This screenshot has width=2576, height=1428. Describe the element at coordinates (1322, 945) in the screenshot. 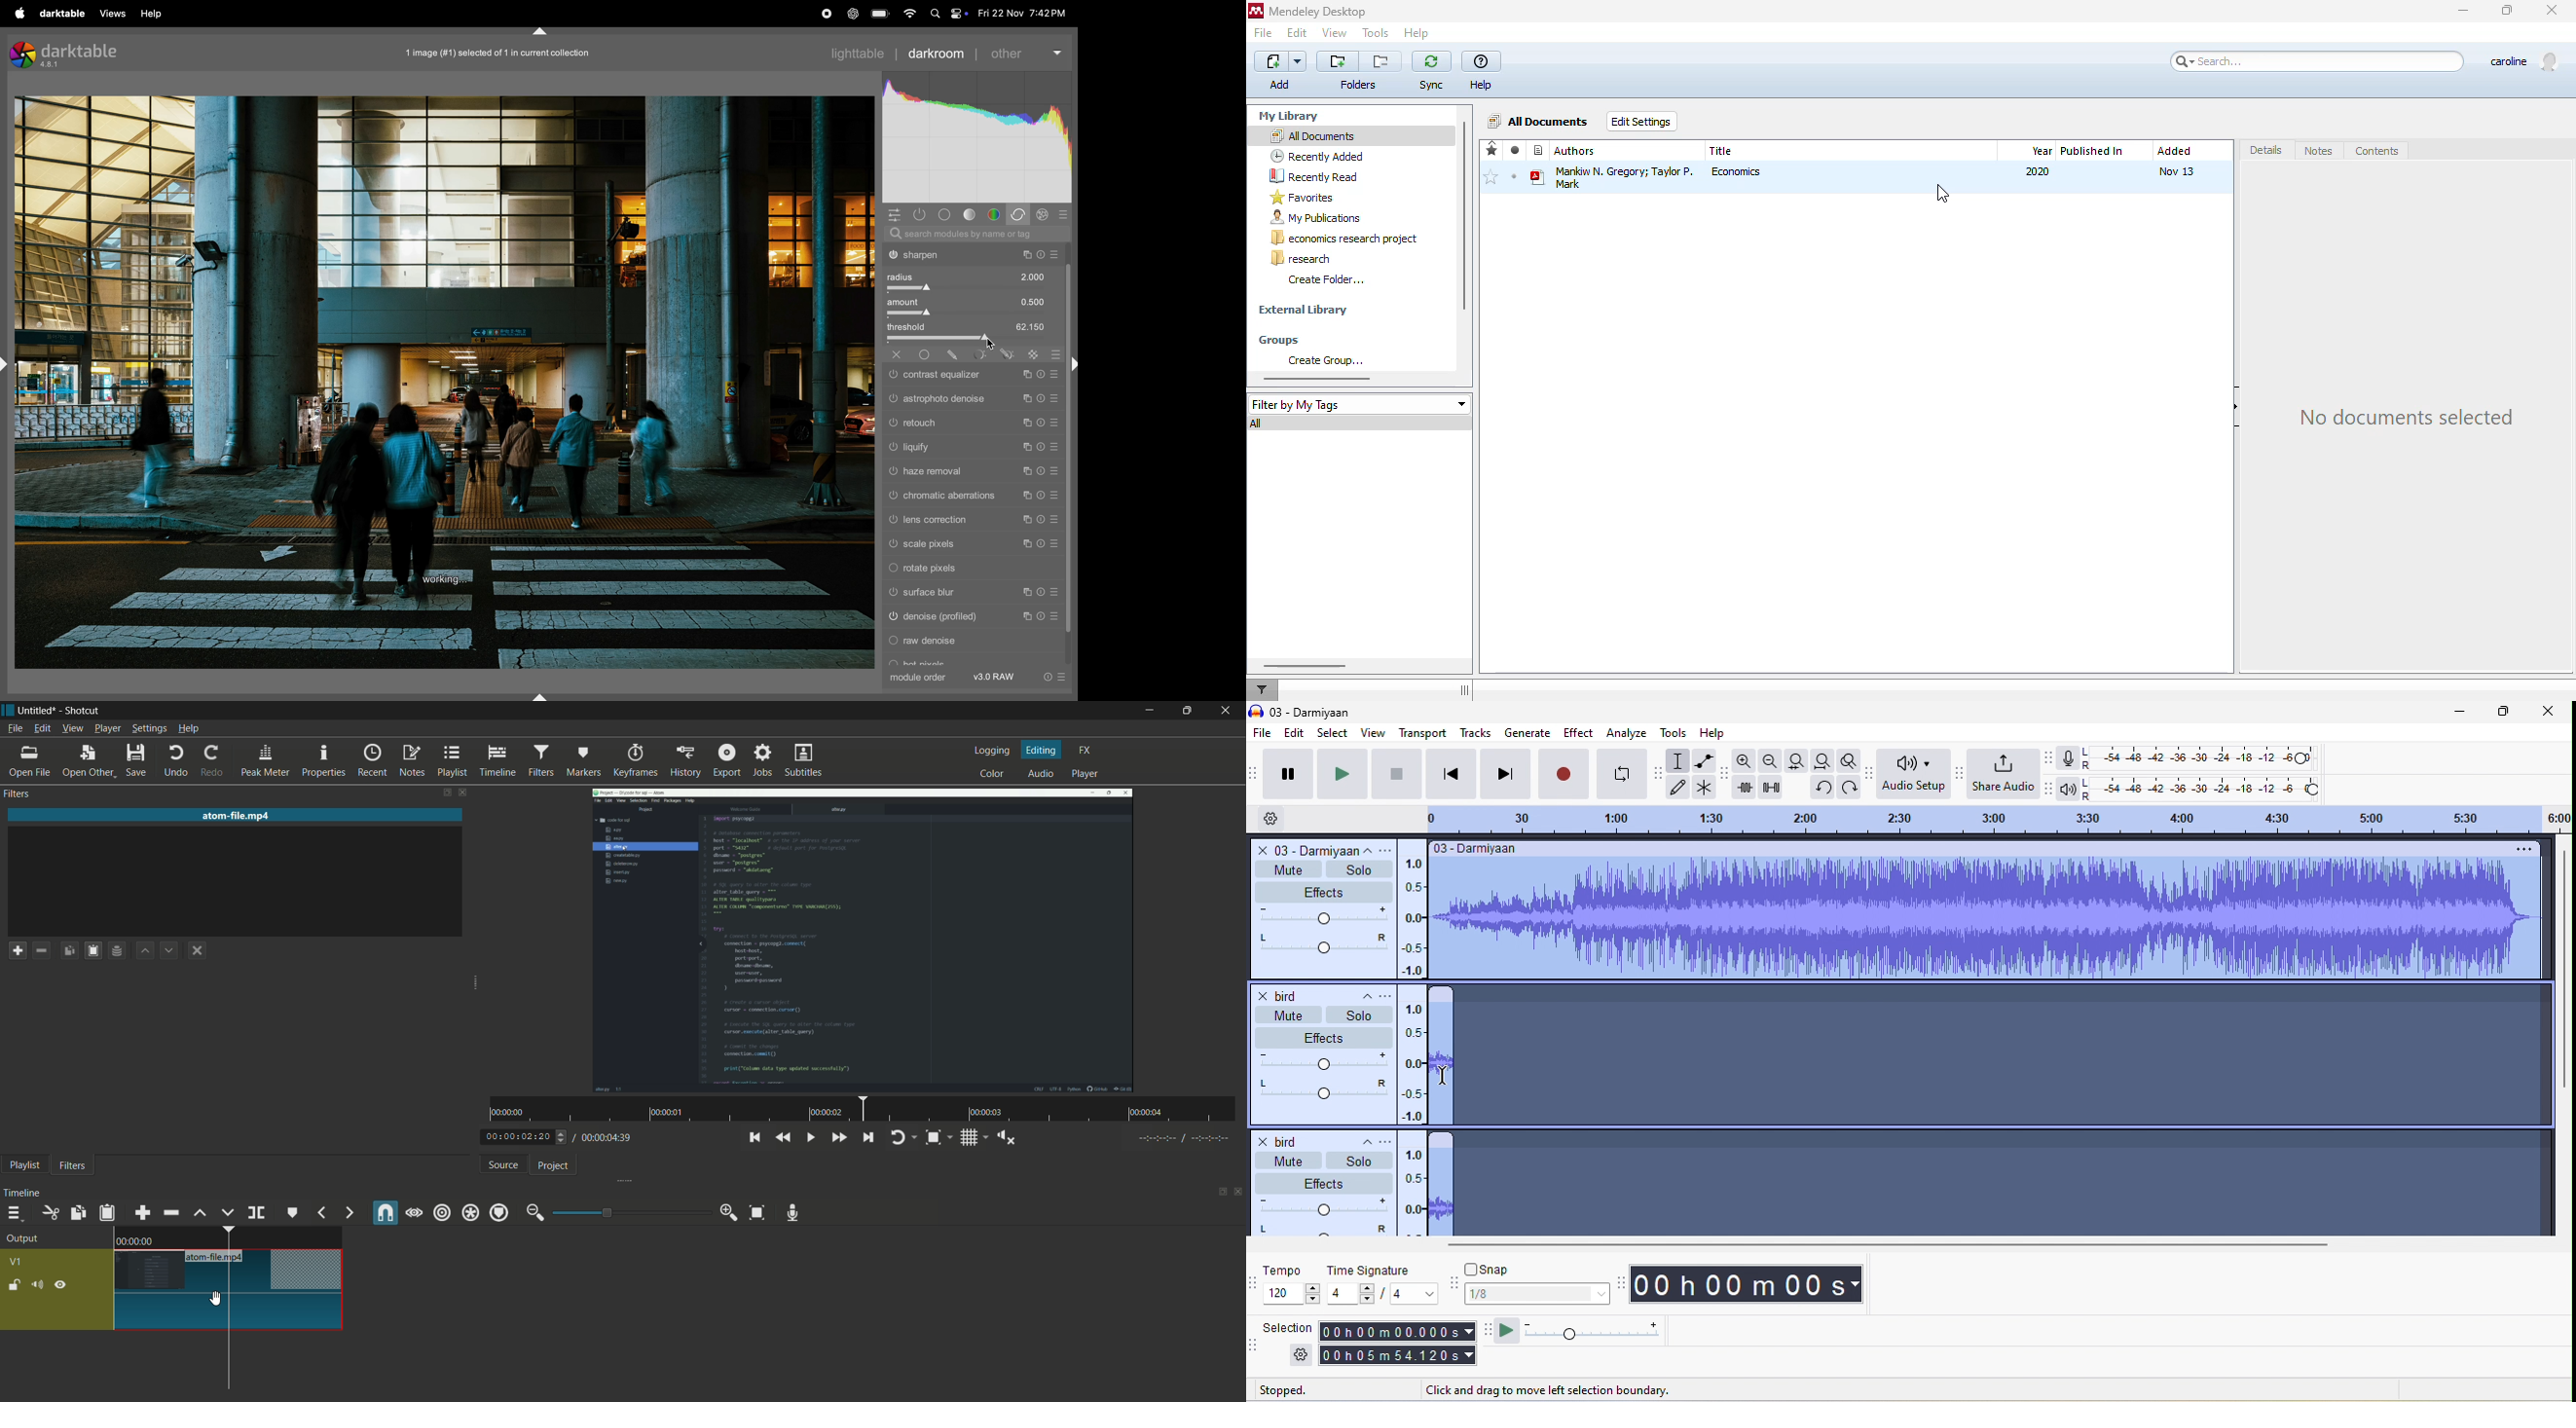

I see `pan: center` at that location.